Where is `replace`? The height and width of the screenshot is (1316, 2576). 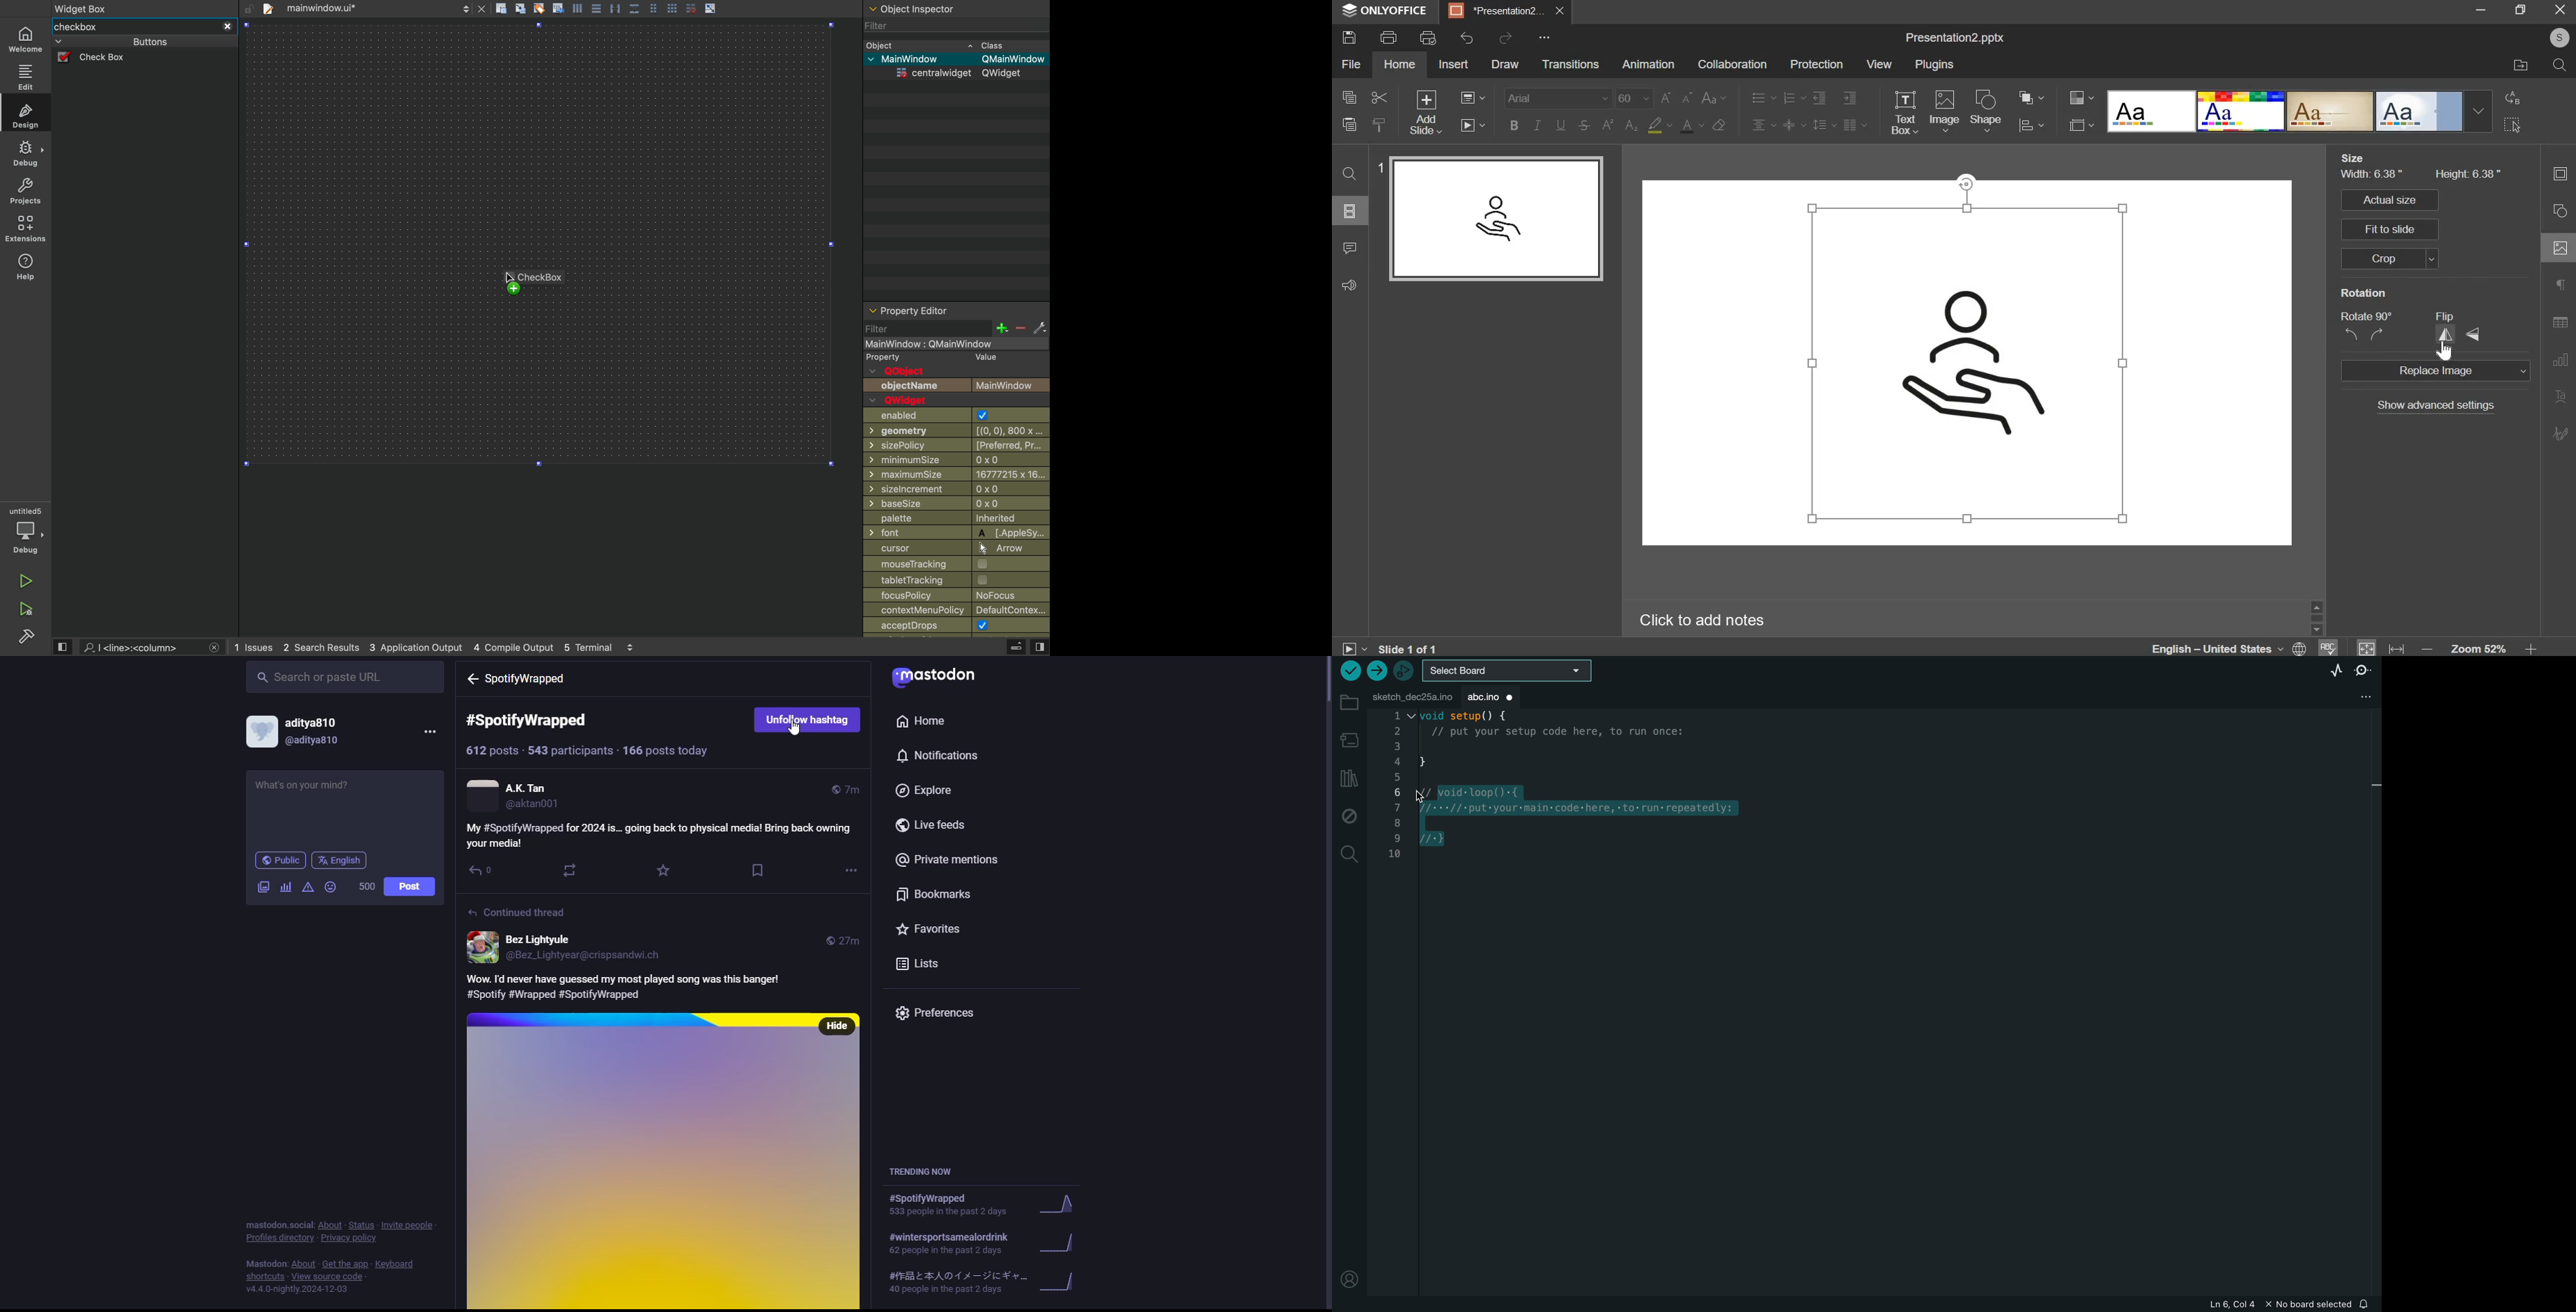
replace is located at coordinates (2513, 99).